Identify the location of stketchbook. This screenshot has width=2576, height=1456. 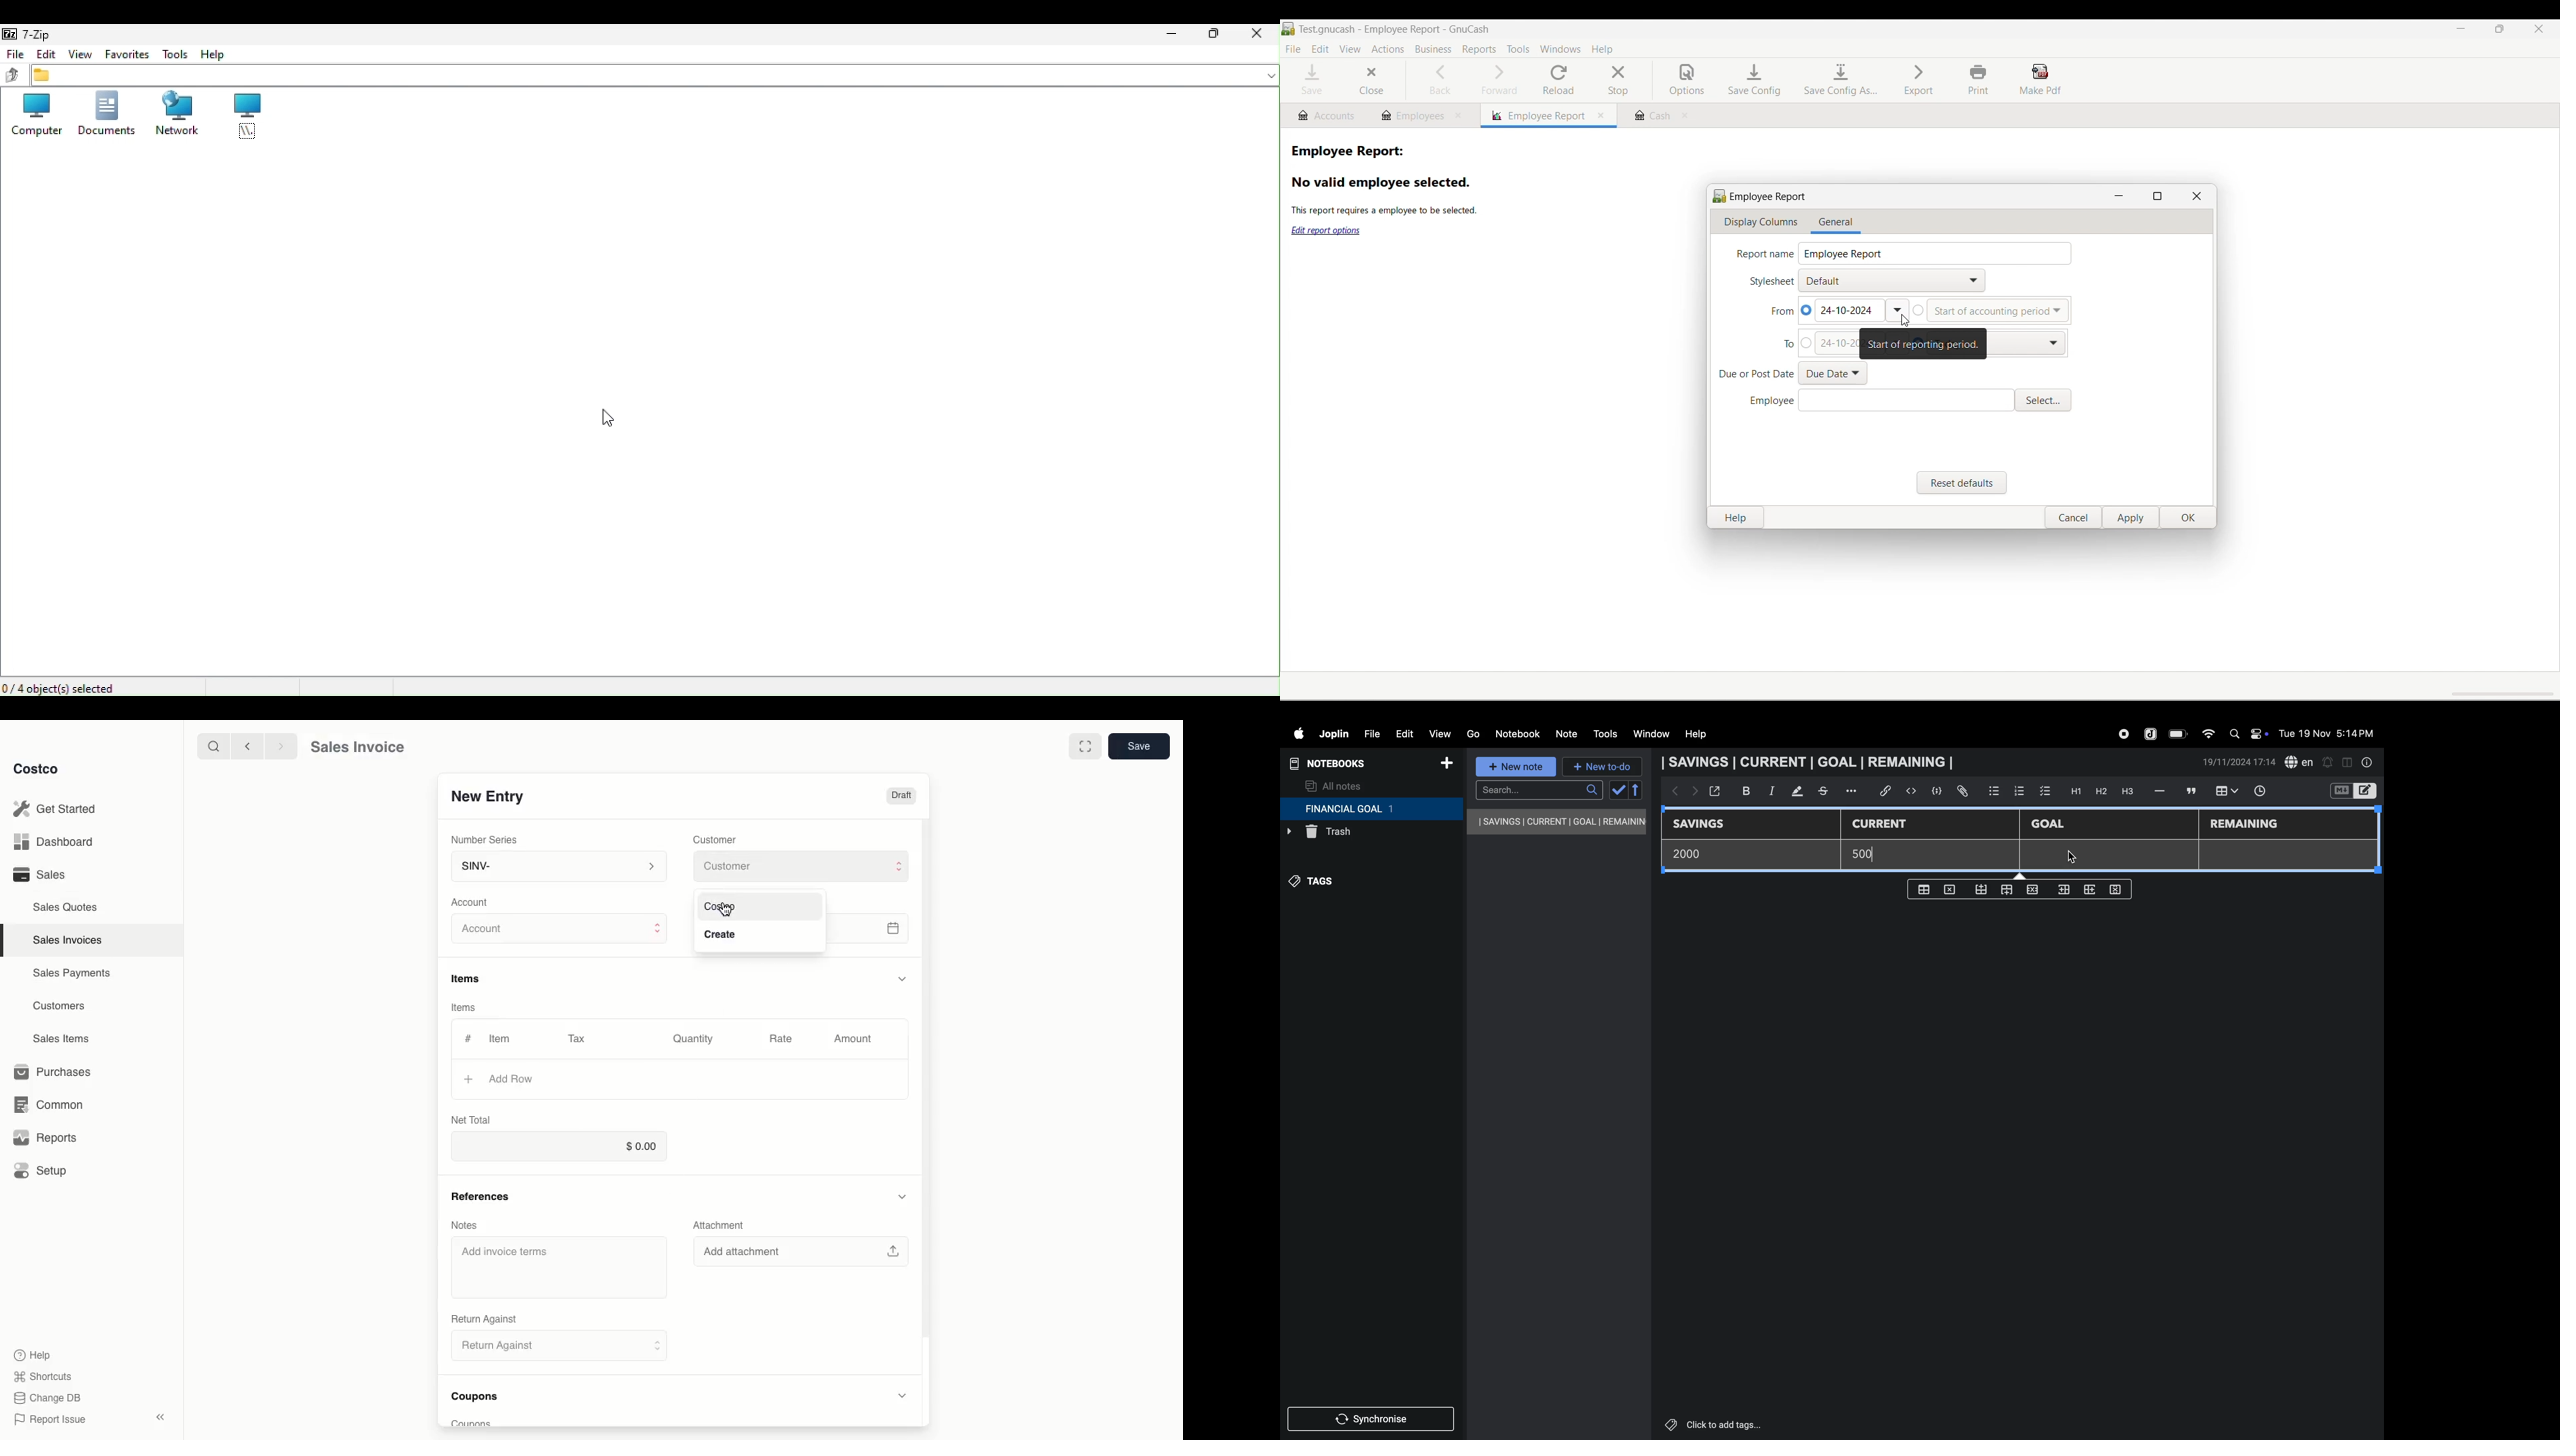
(1824, 793).